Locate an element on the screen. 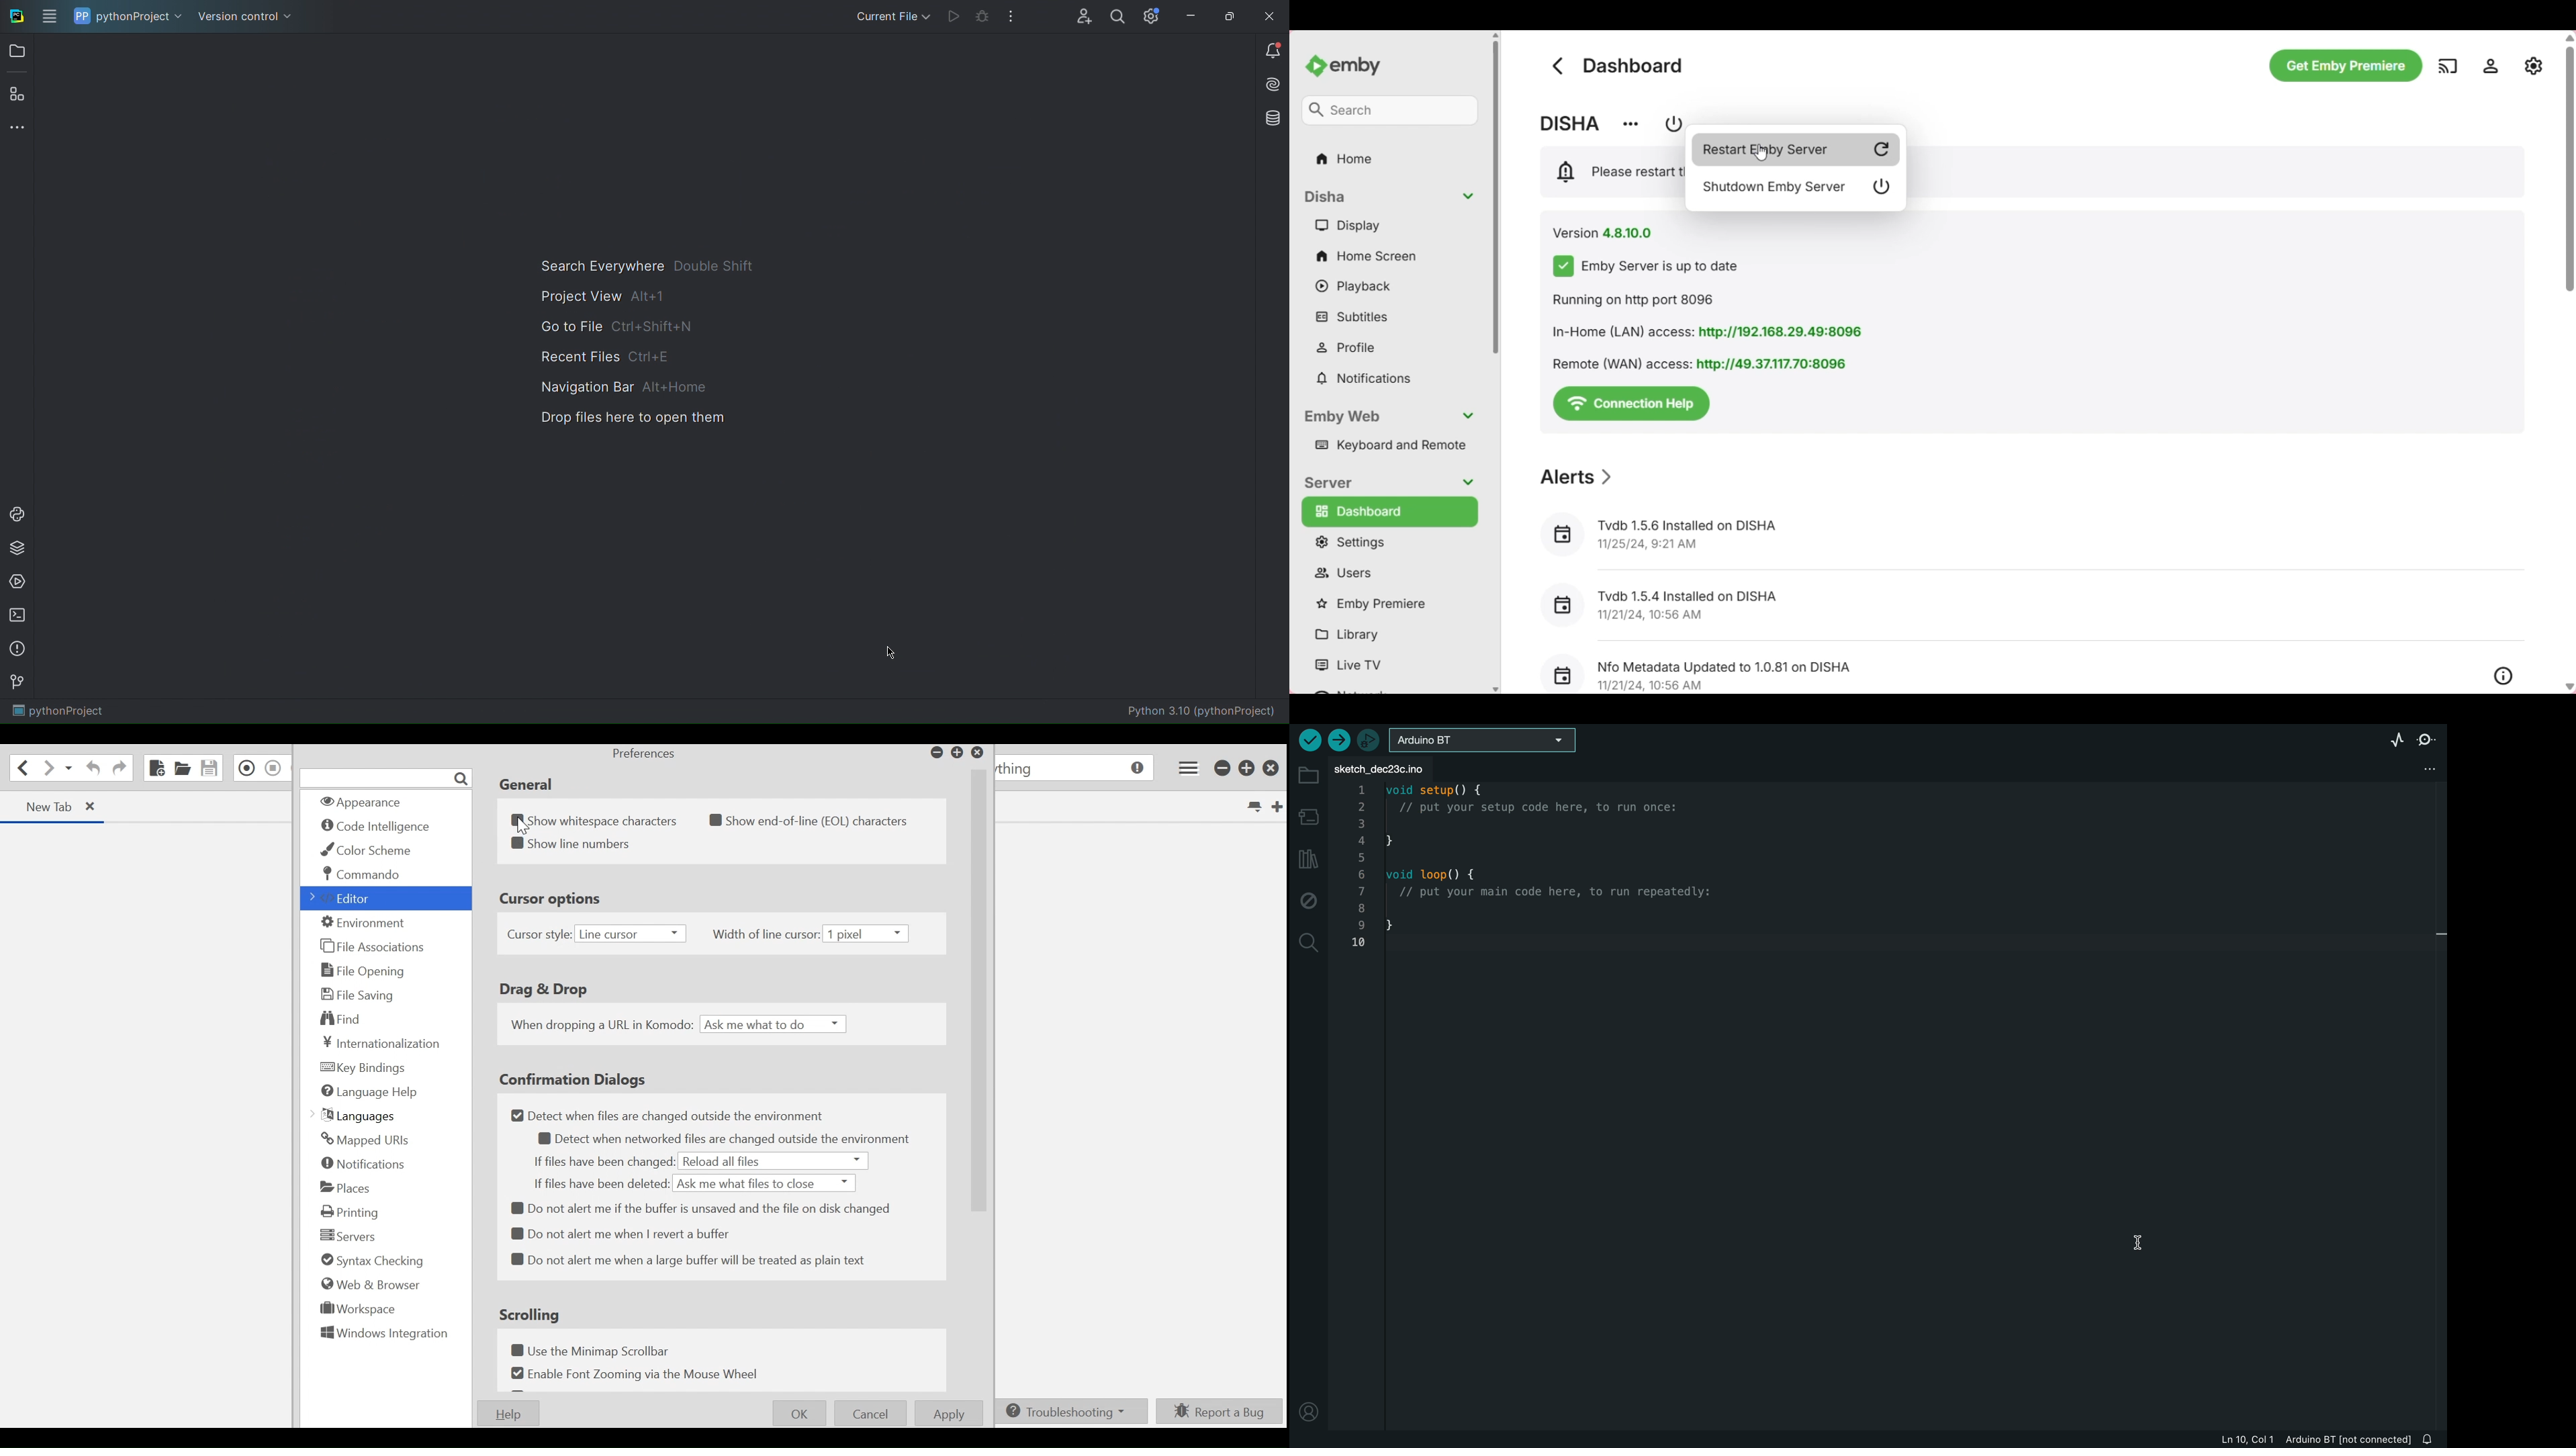  Collapse Emby web is located at coordinates (1389, 417).